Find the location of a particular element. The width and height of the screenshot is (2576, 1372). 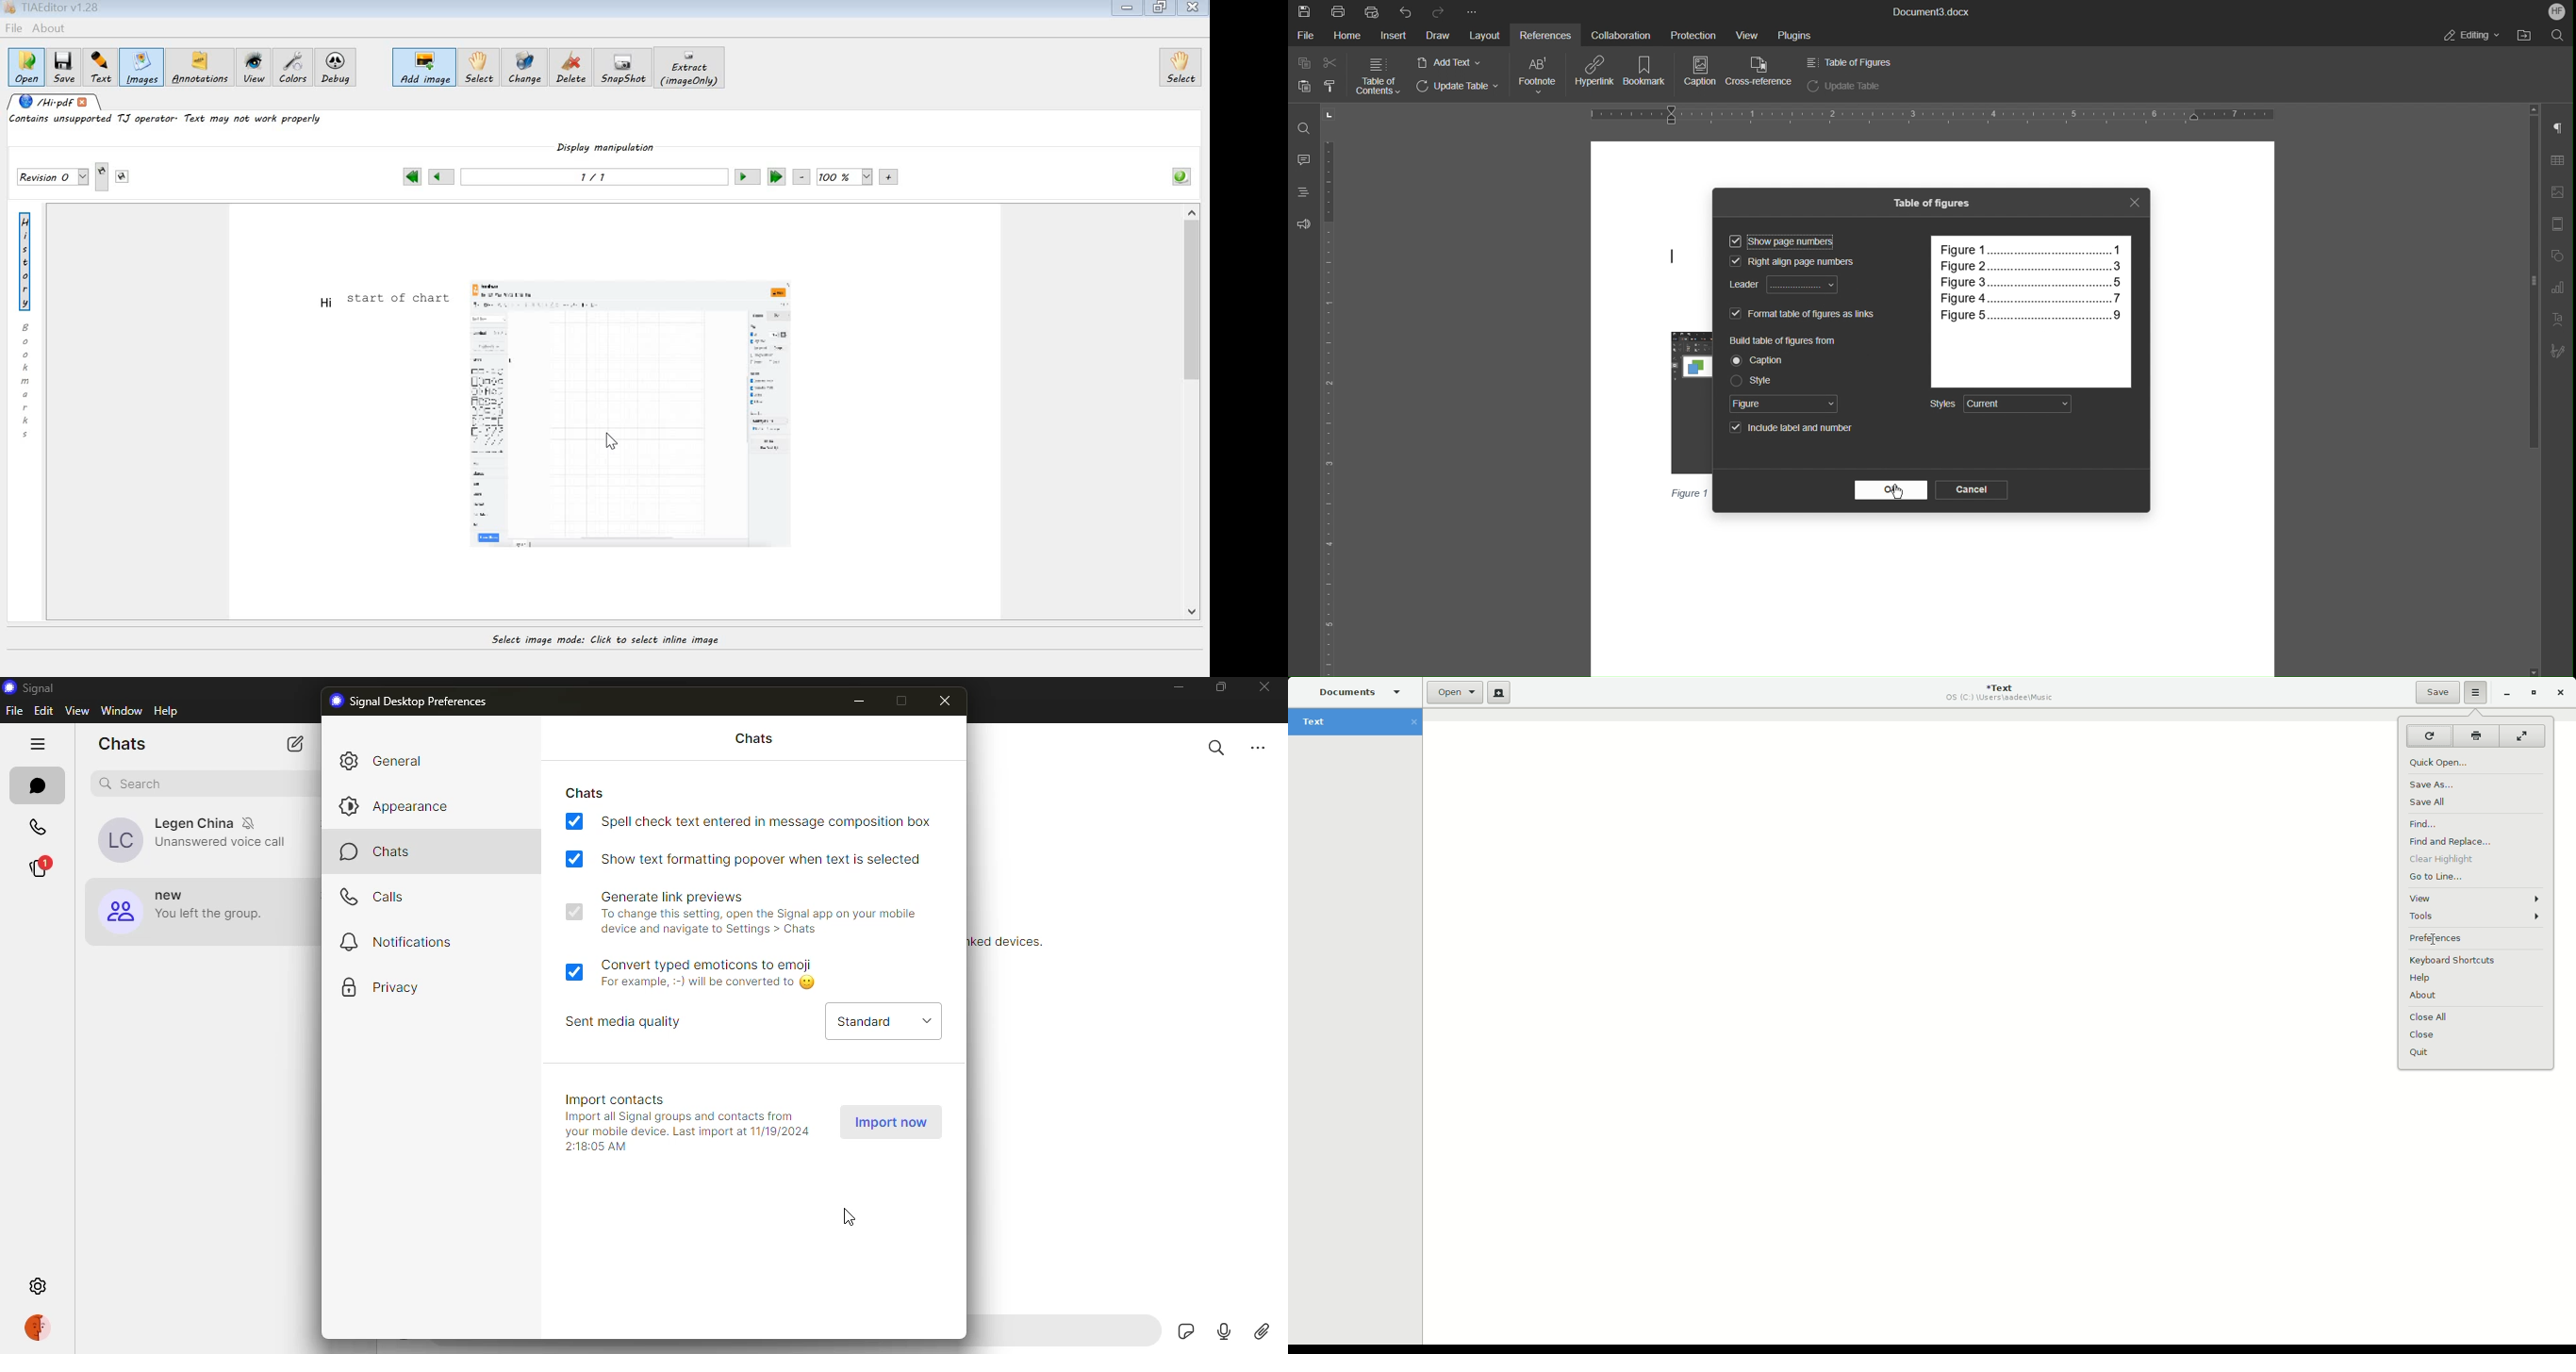

signal is located at coordinates (29, 687).